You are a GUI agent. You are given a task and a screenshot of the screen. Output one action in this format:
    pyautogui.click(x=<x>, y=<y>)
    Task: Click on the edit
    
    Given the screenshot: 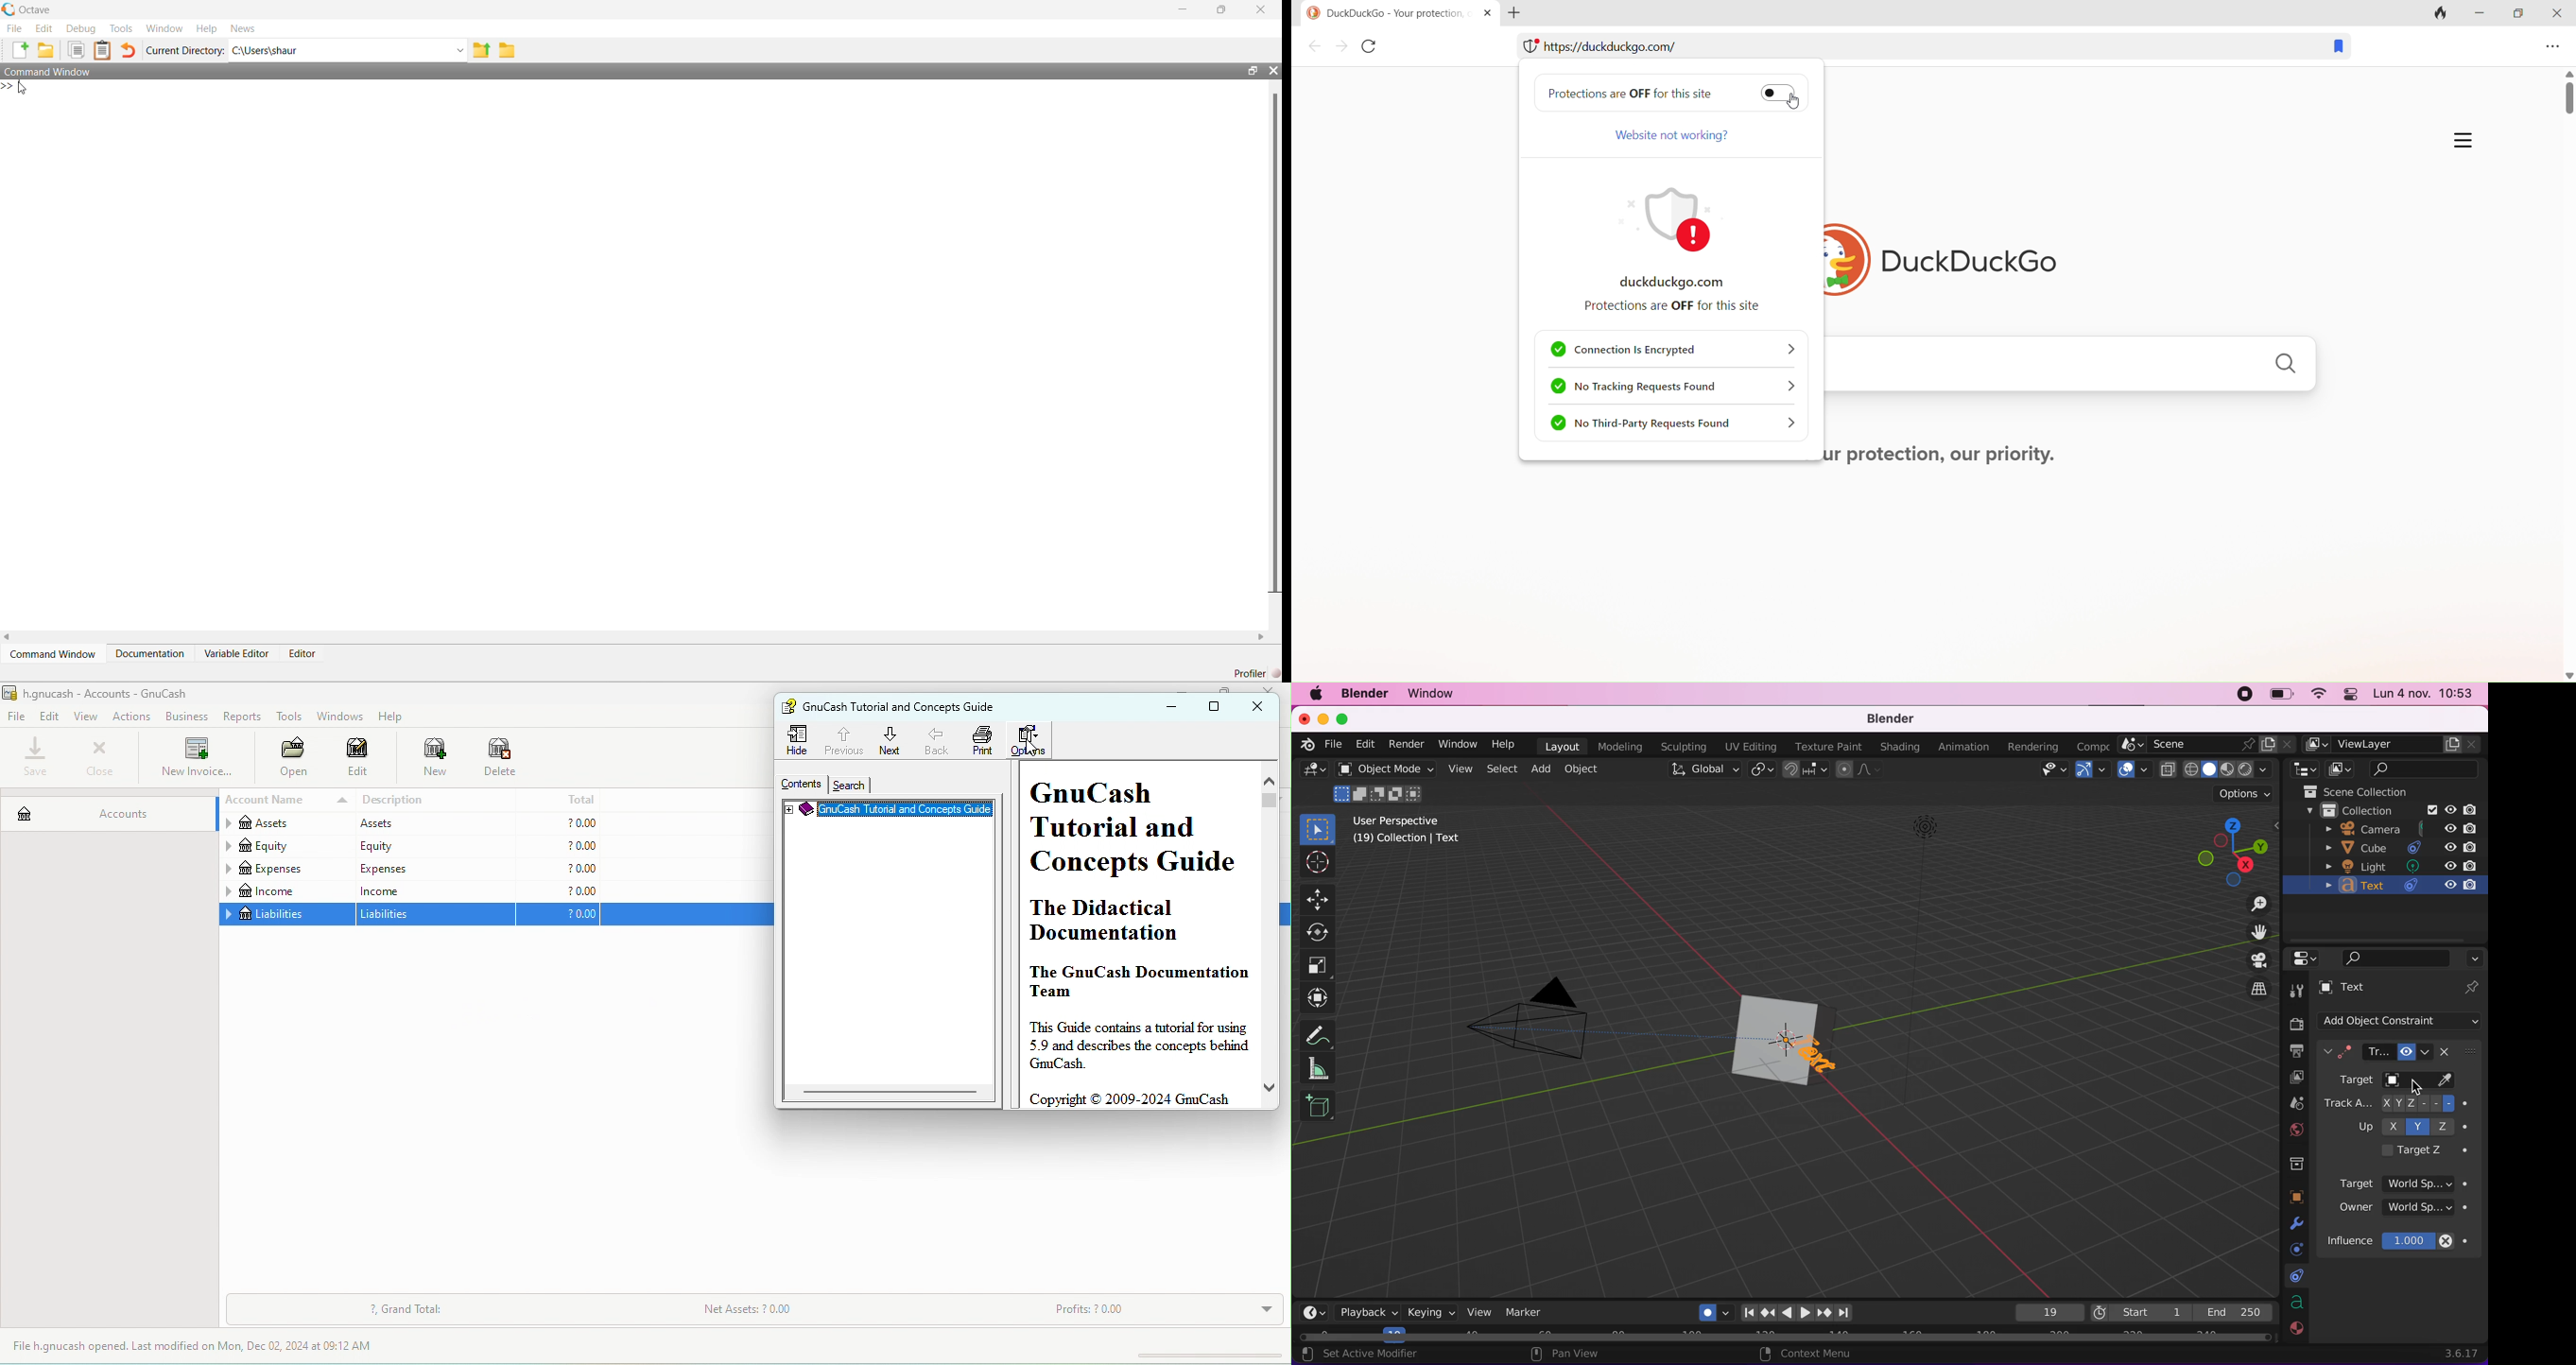 What is the action you would take?
    pyautogui.click(x=51, y=716)
    